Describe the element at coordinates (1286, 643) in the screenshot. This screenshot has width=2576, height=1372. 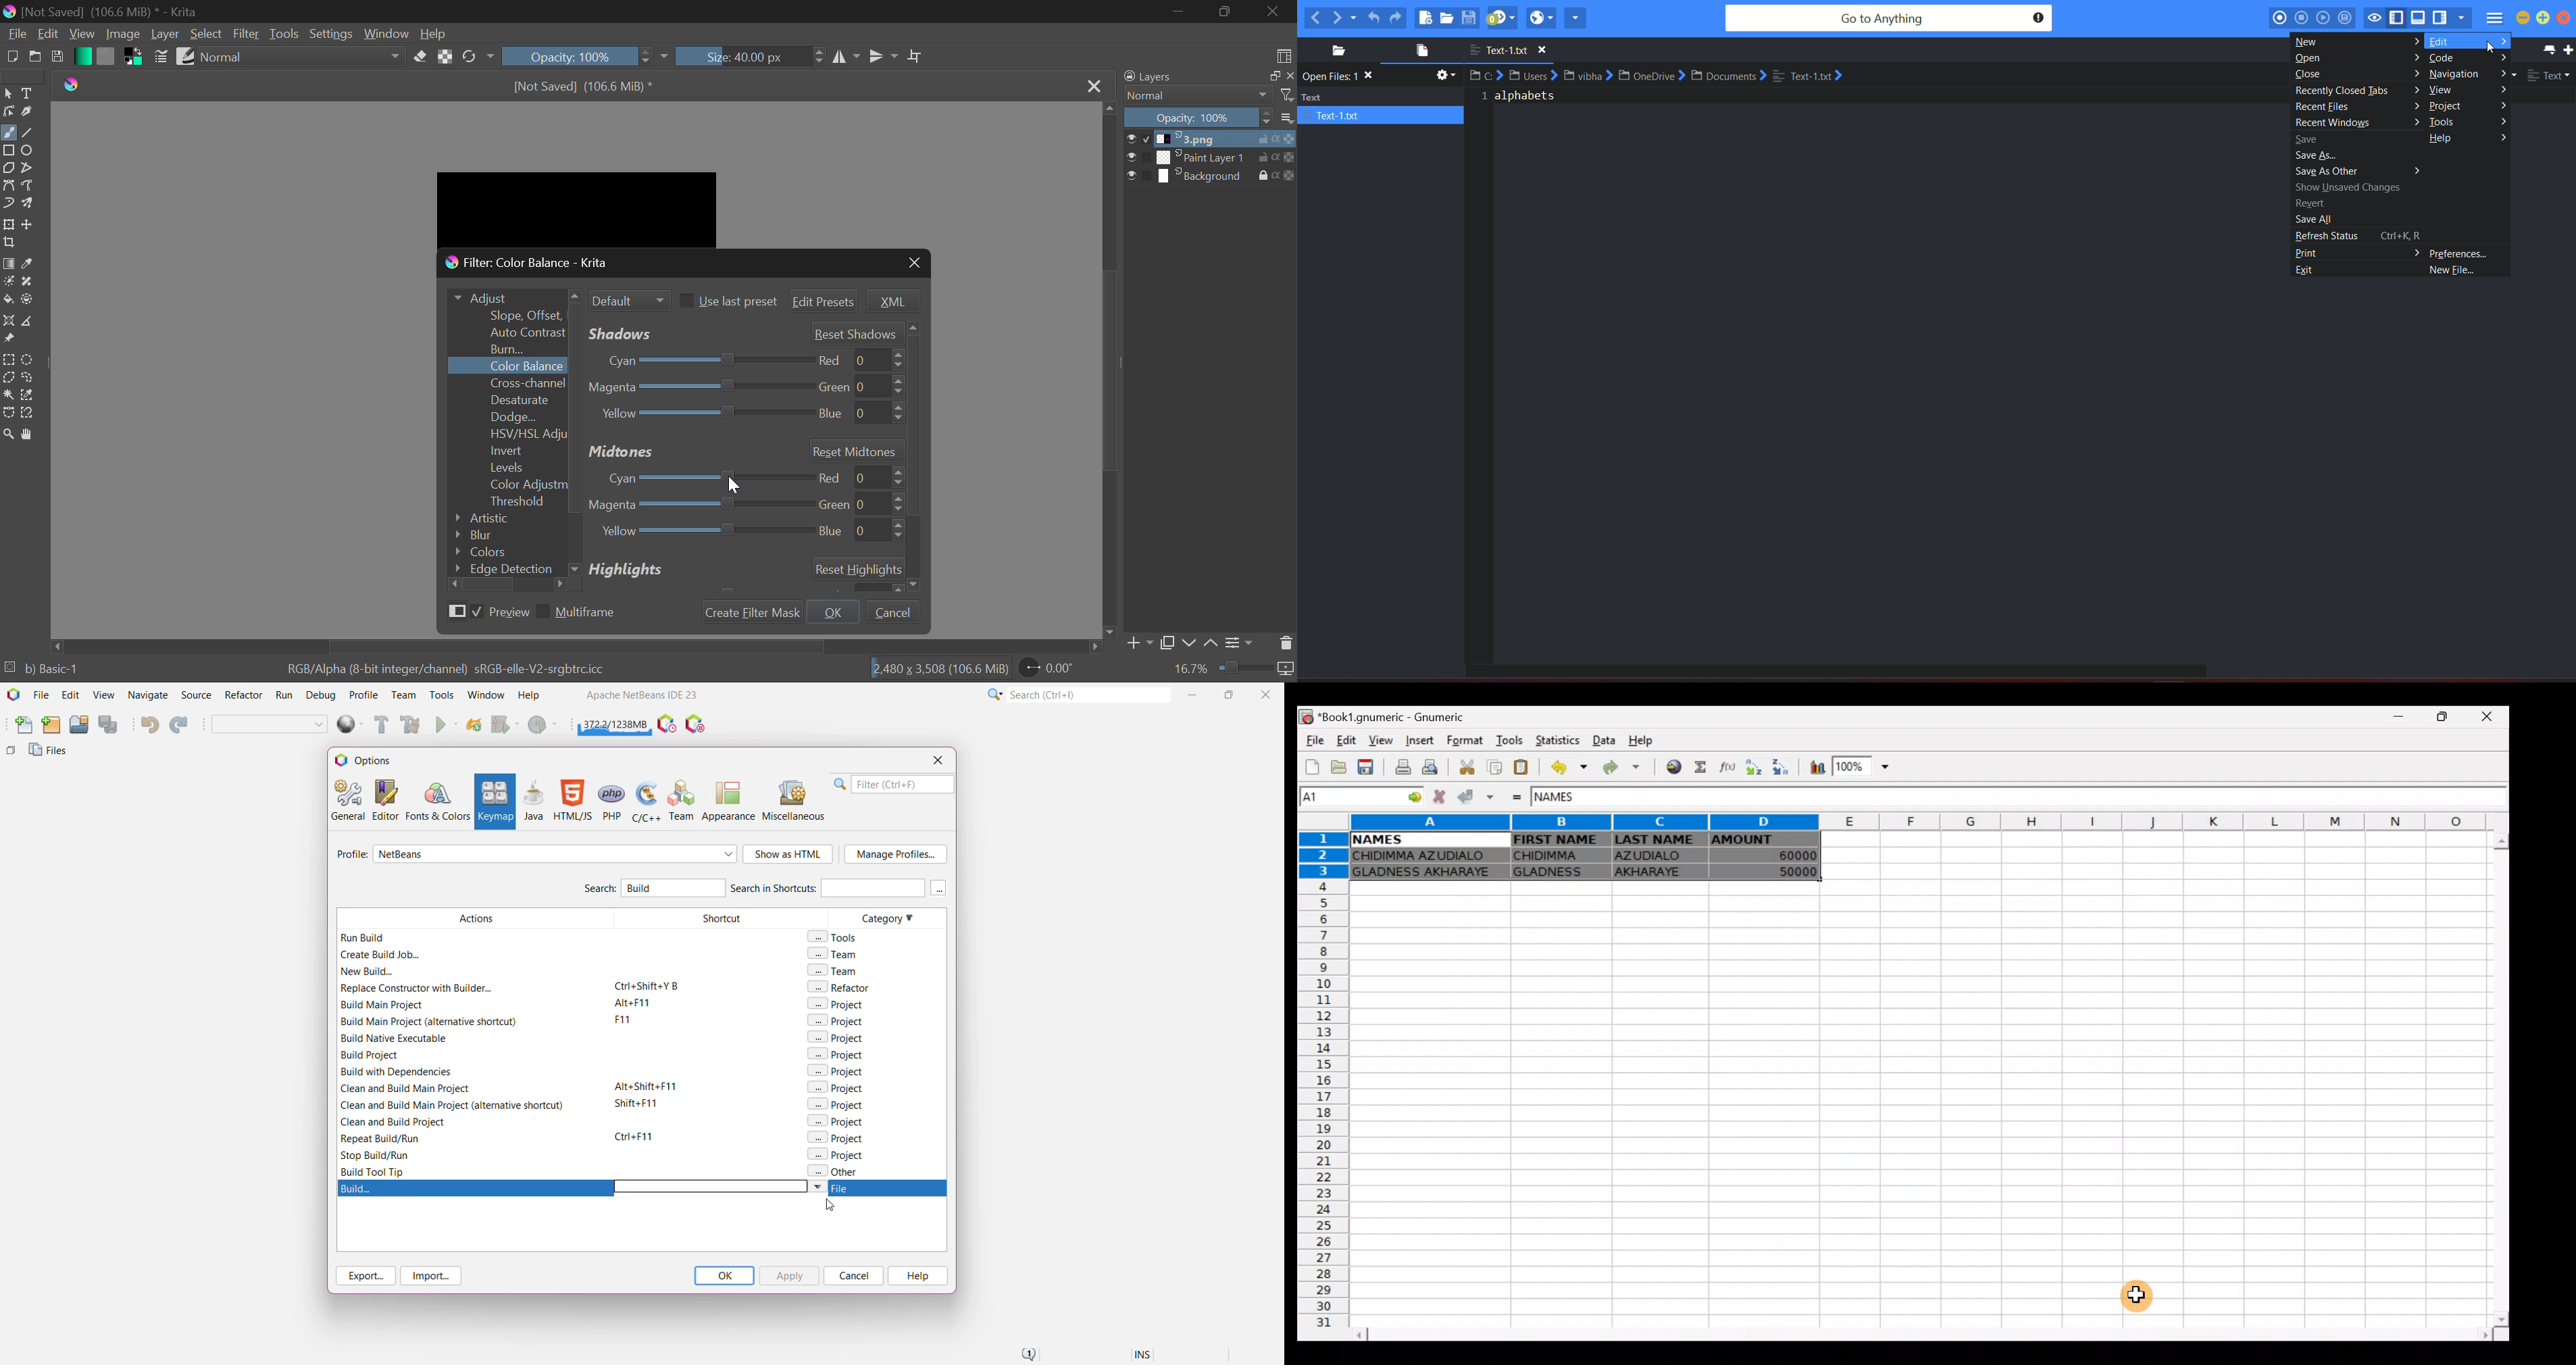
I see `Delete Layer` at that location.